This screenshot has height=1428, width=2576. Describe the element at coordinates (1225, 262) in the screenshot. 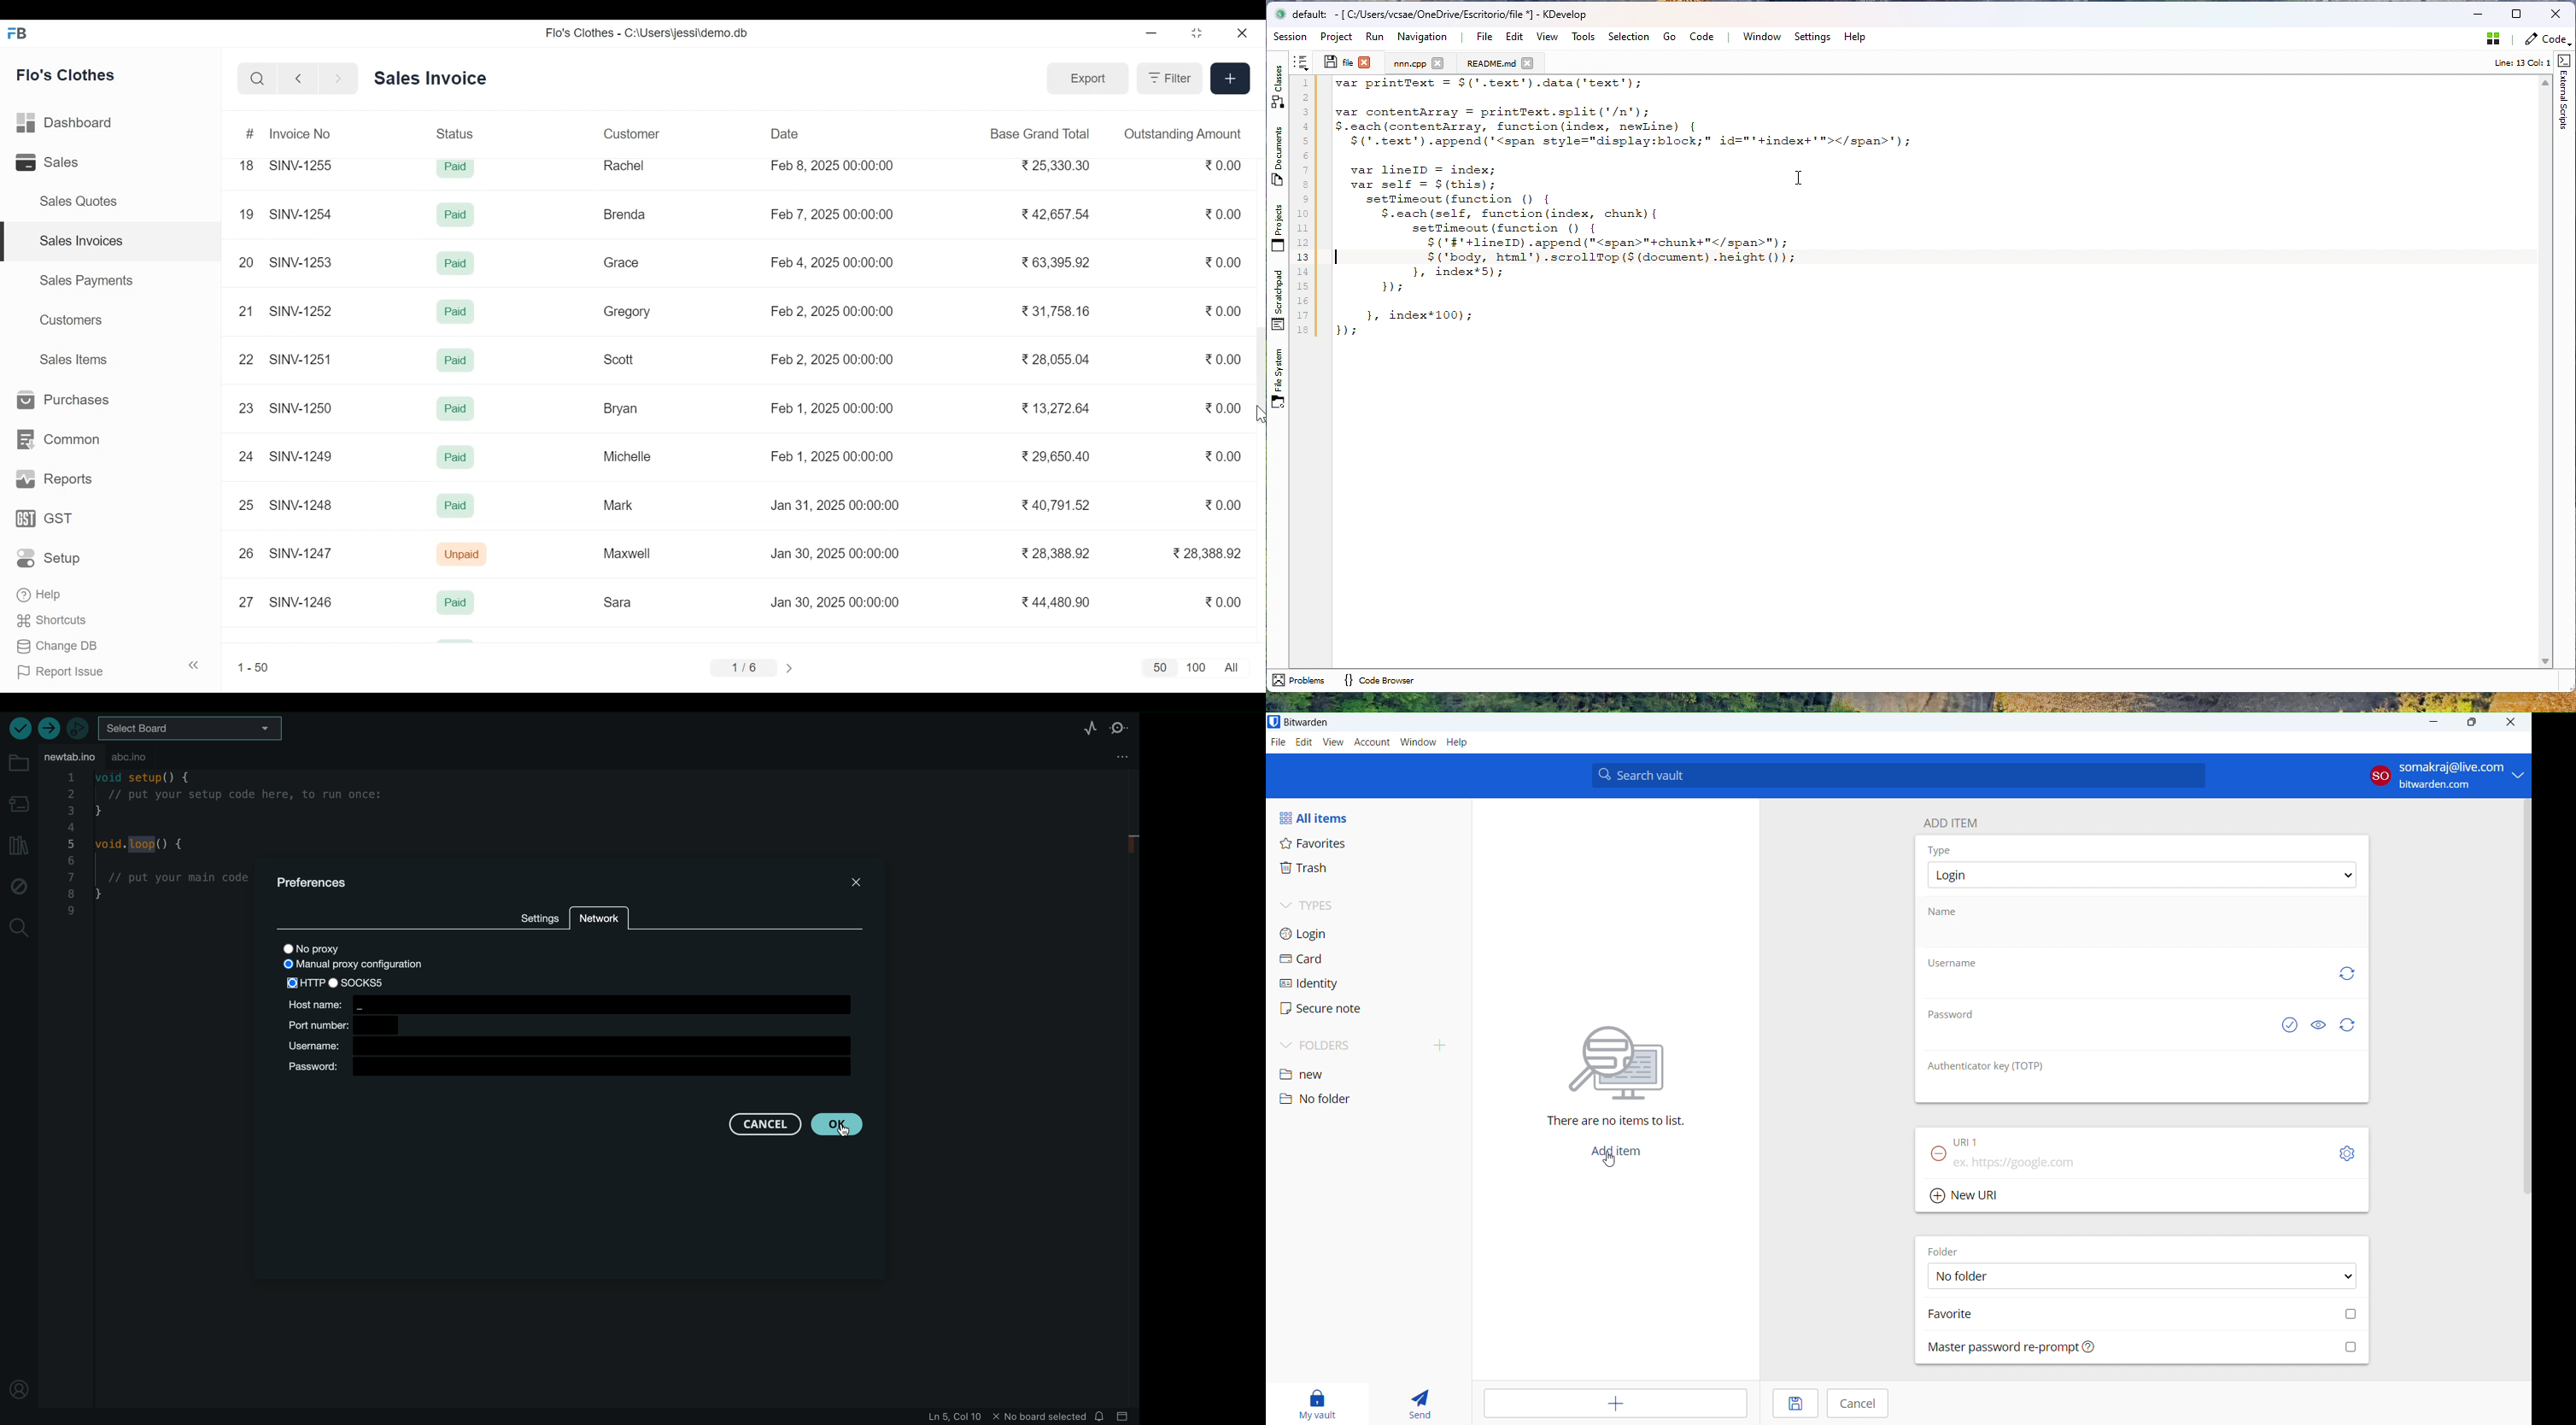

I see `0.00` at that location.